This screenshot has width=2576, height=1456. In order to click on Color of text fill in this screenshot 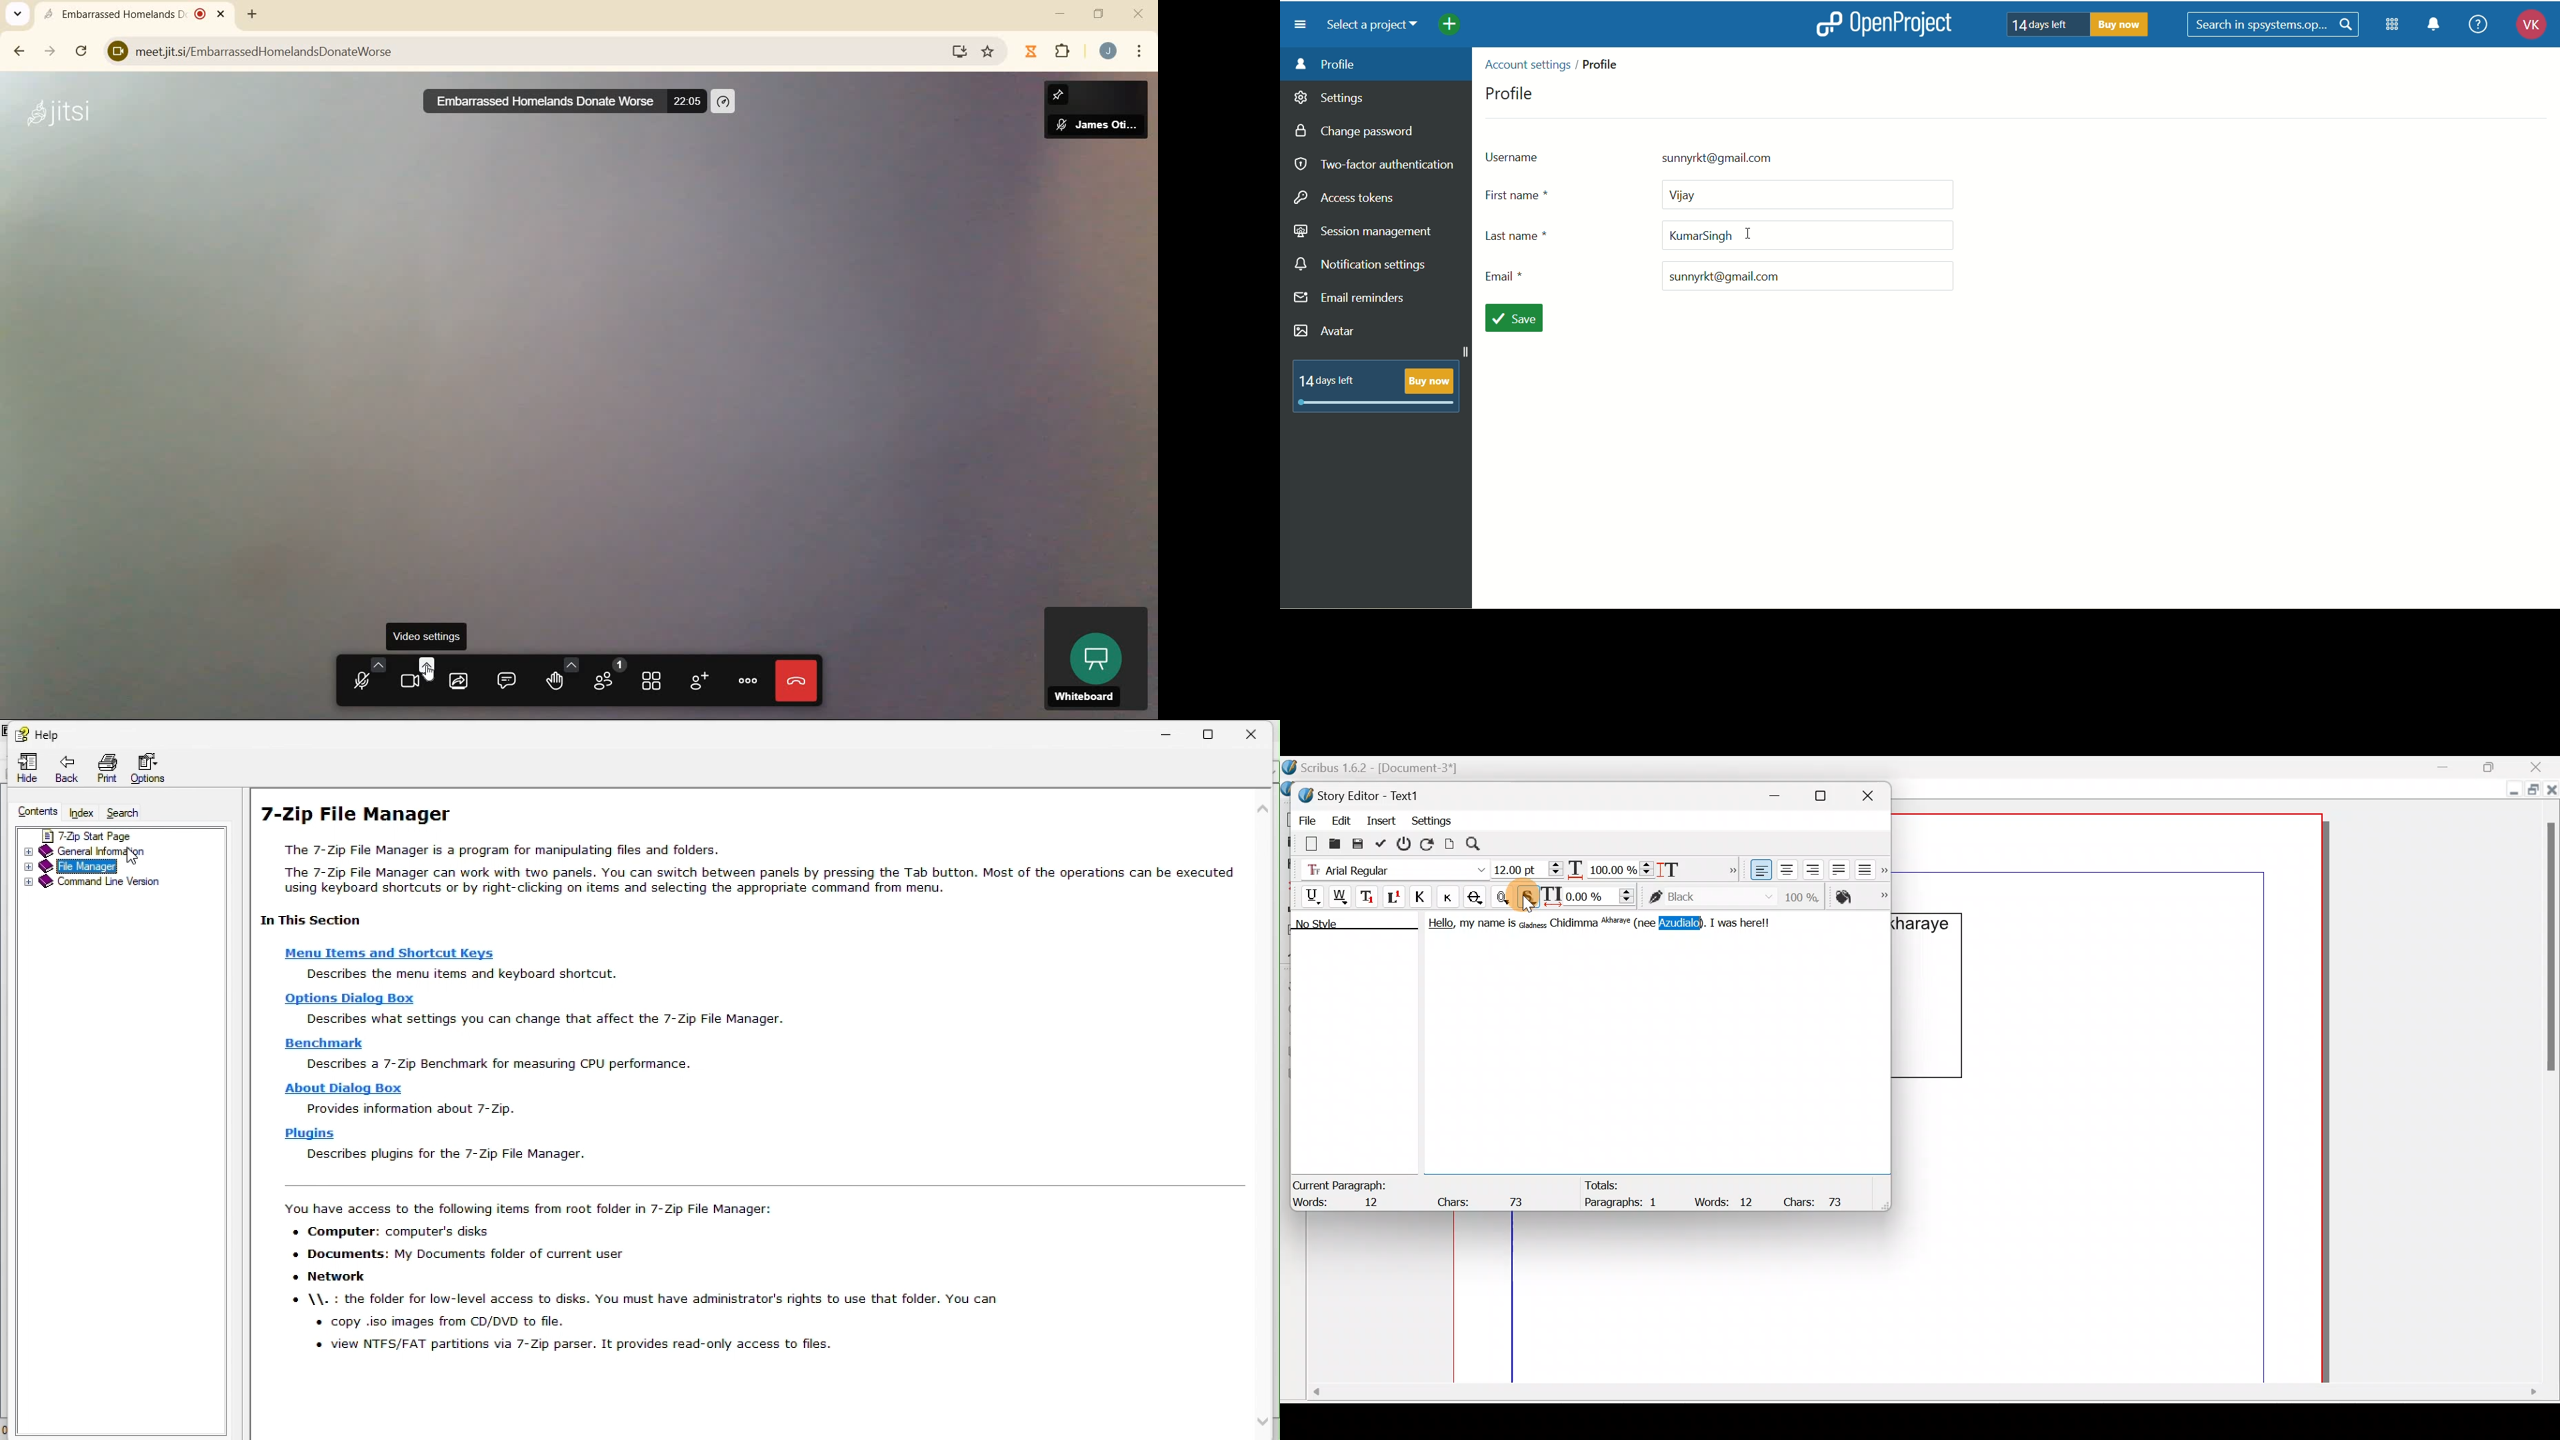, I will do `click(1860, 897)`.